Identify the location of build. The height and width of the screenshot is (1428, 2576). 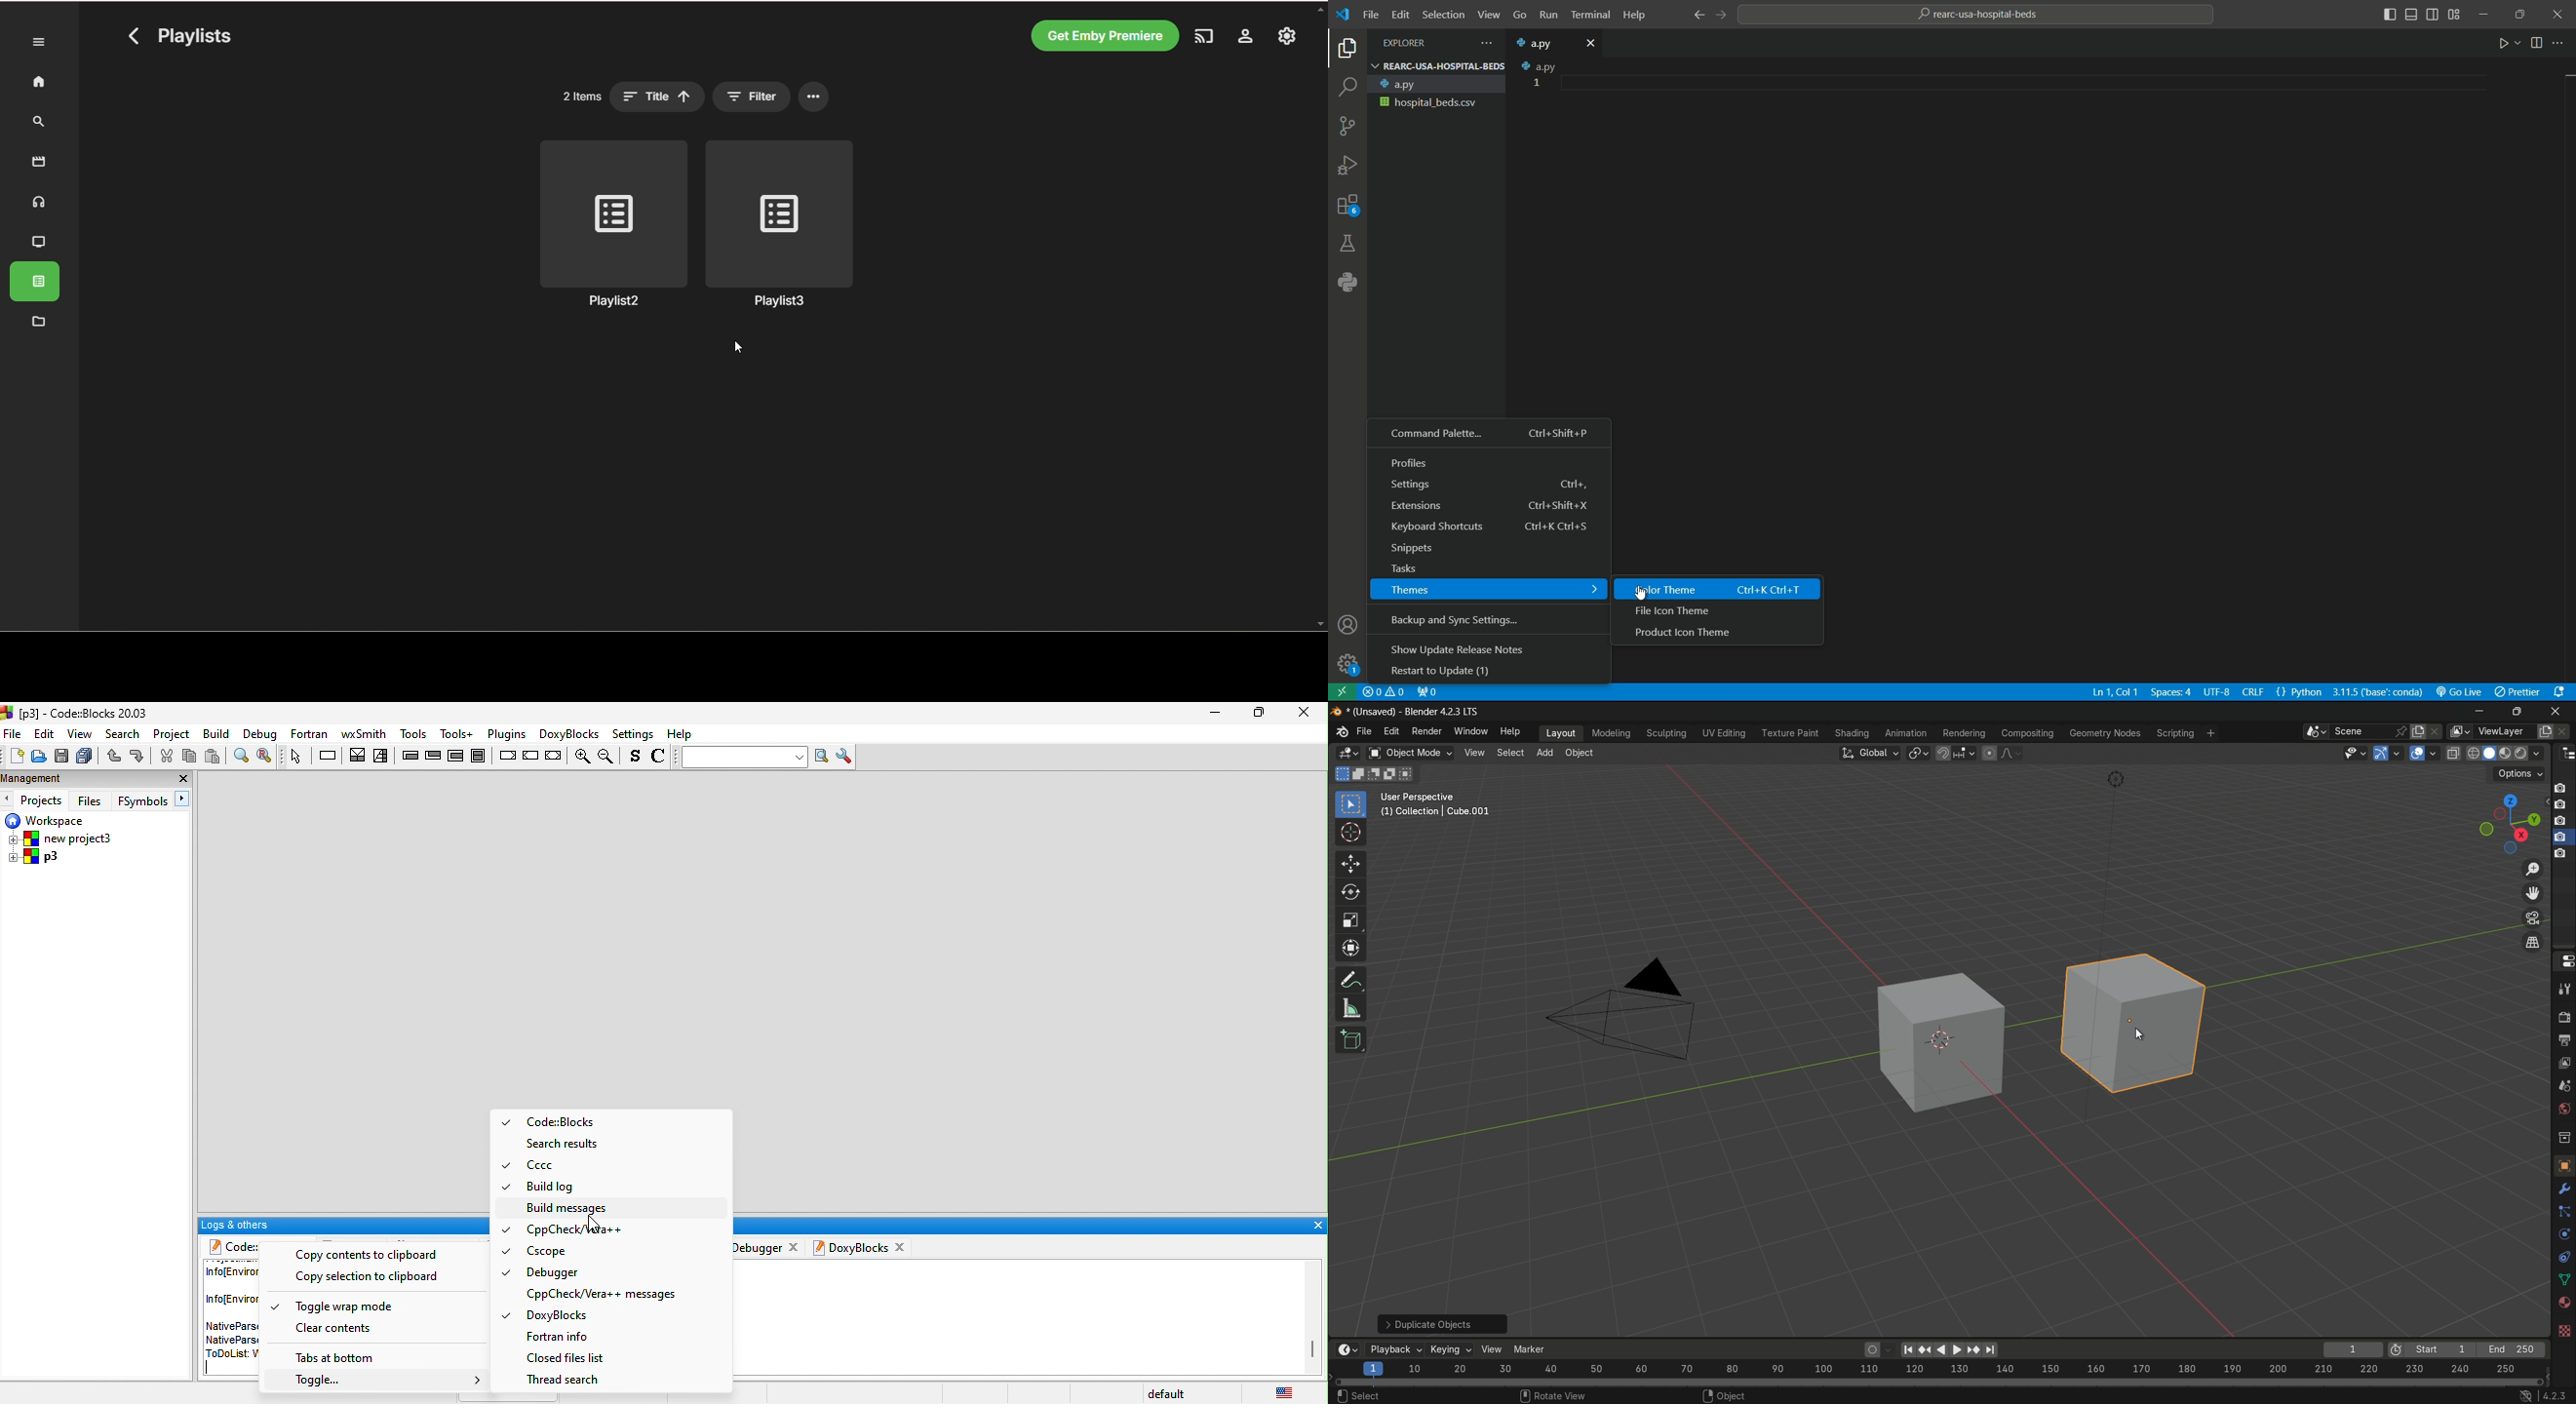
(217, 733).